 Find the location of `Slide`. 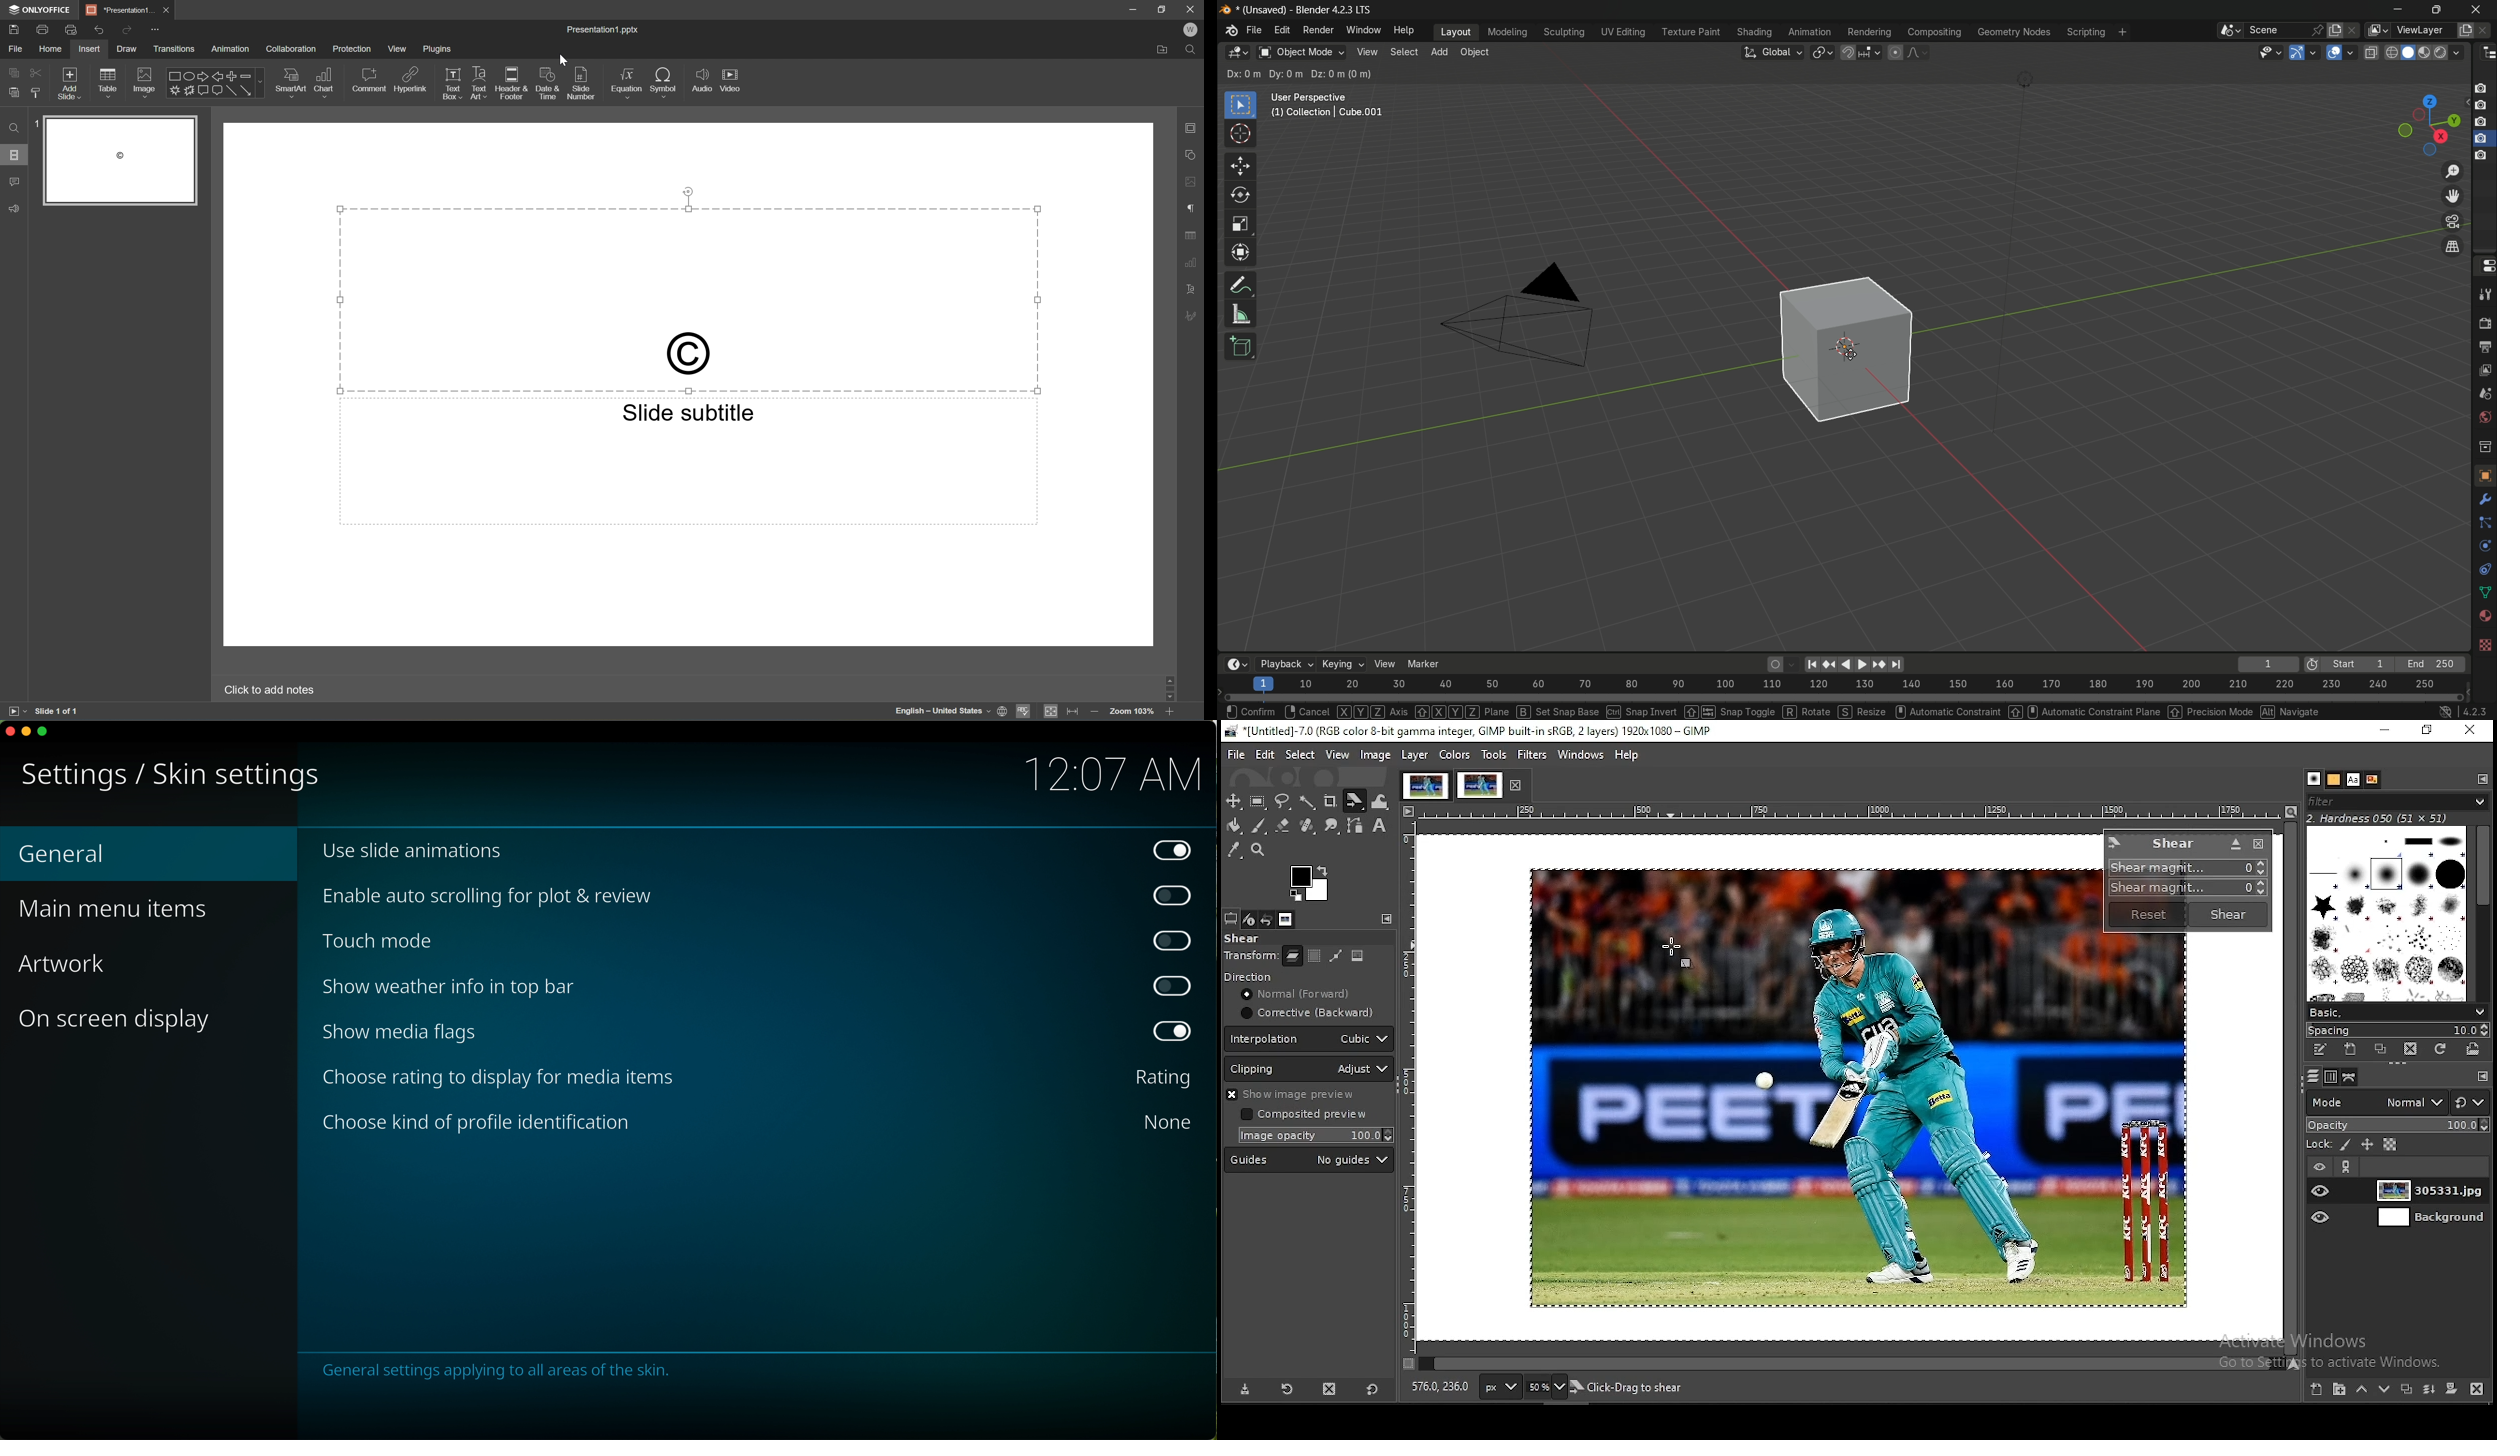

Slide is located at coordinates (120, 160).